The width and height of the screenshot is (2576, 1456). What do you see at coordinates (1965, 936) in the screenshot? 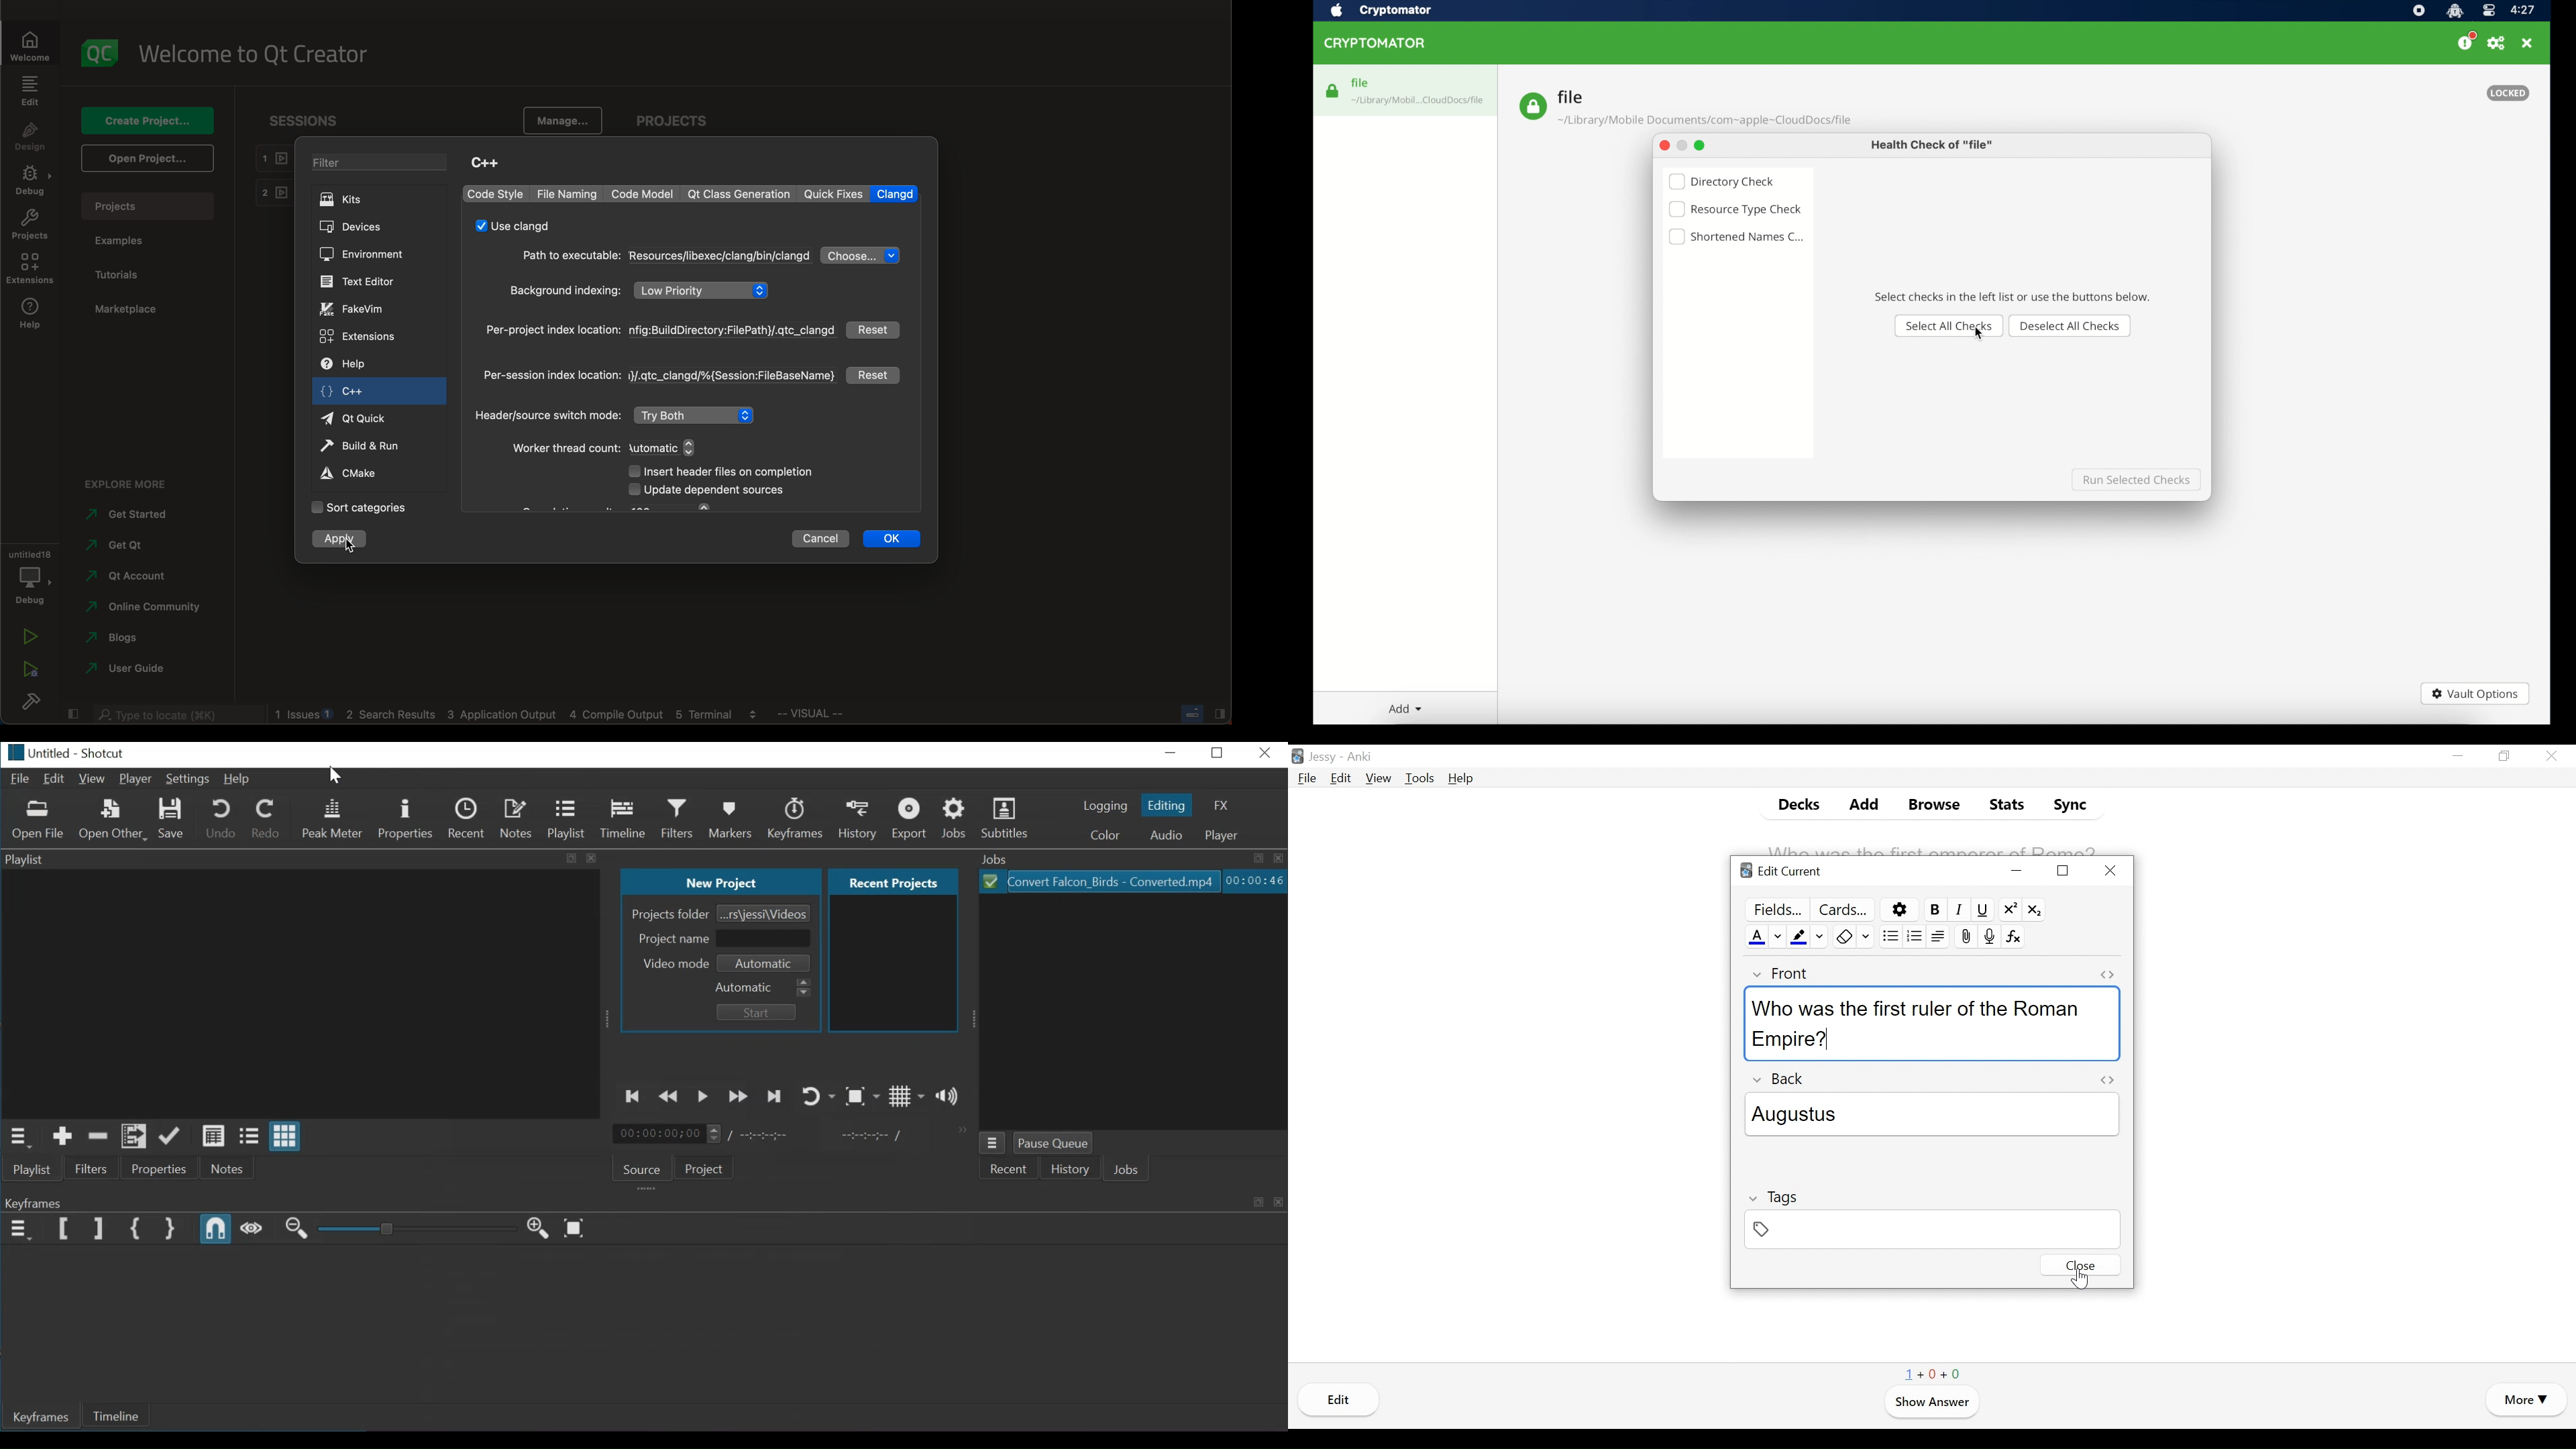
I see `Upload Pictures/Images/files` at bounding box center [1965, 936].